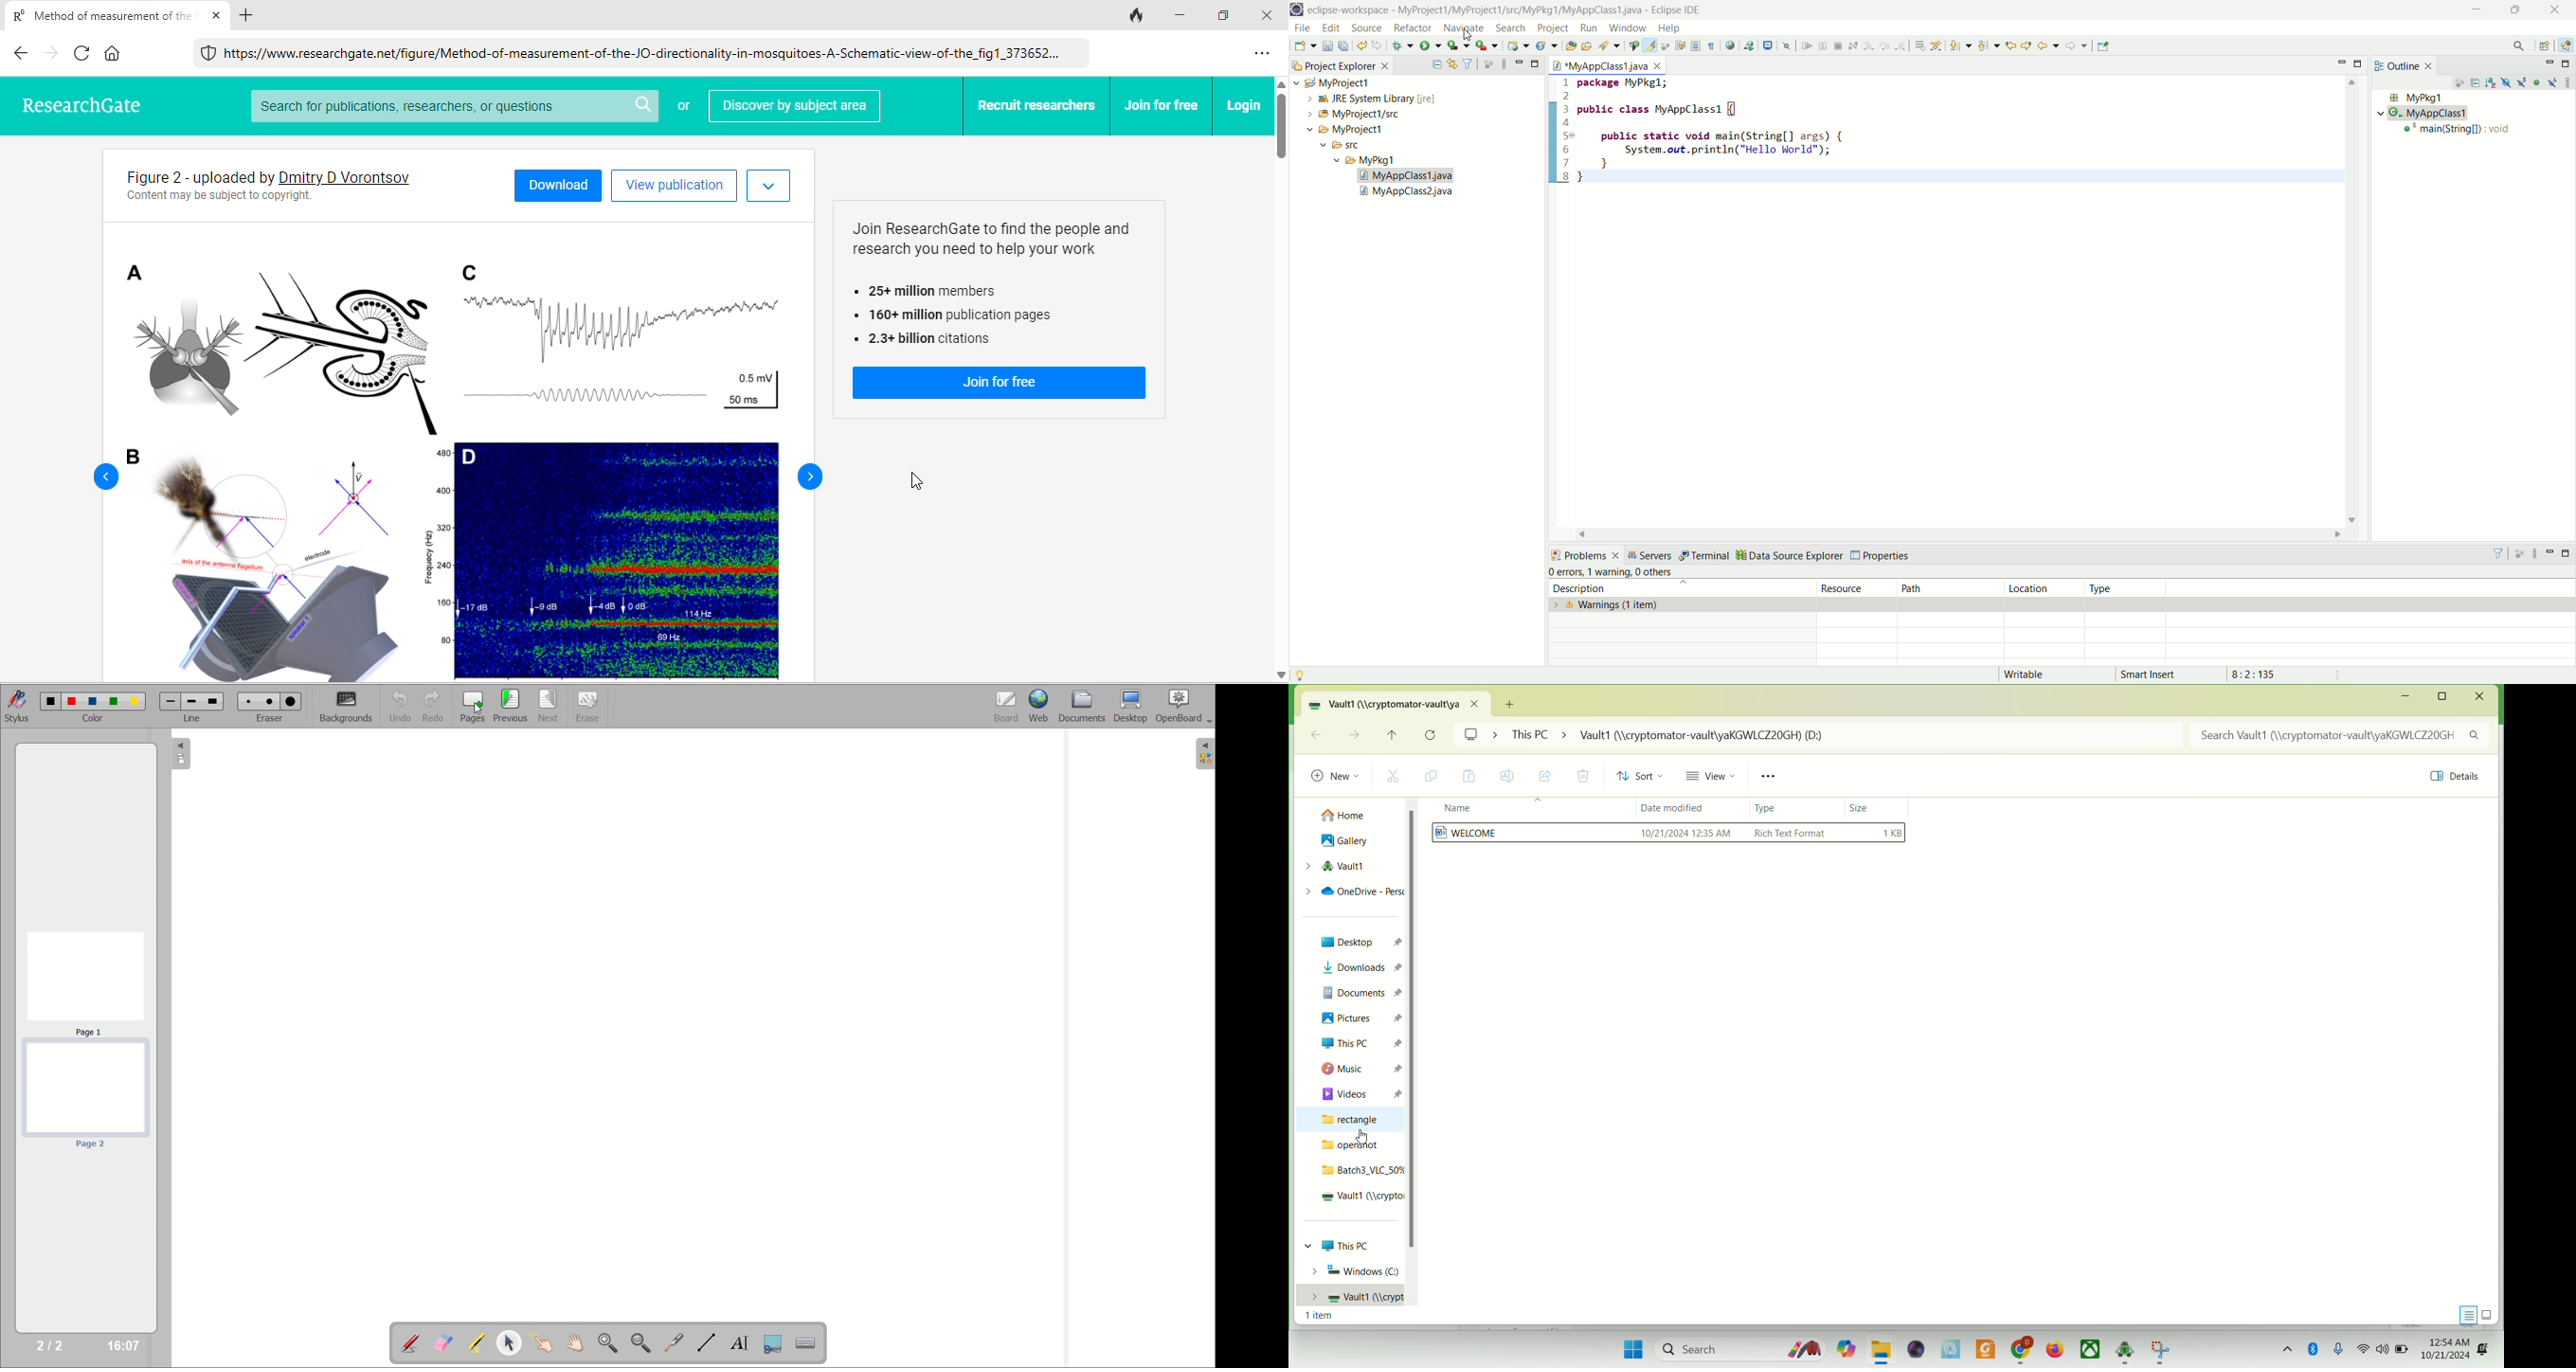  I want to click on virtual laser pointer, so click(673, 1342).